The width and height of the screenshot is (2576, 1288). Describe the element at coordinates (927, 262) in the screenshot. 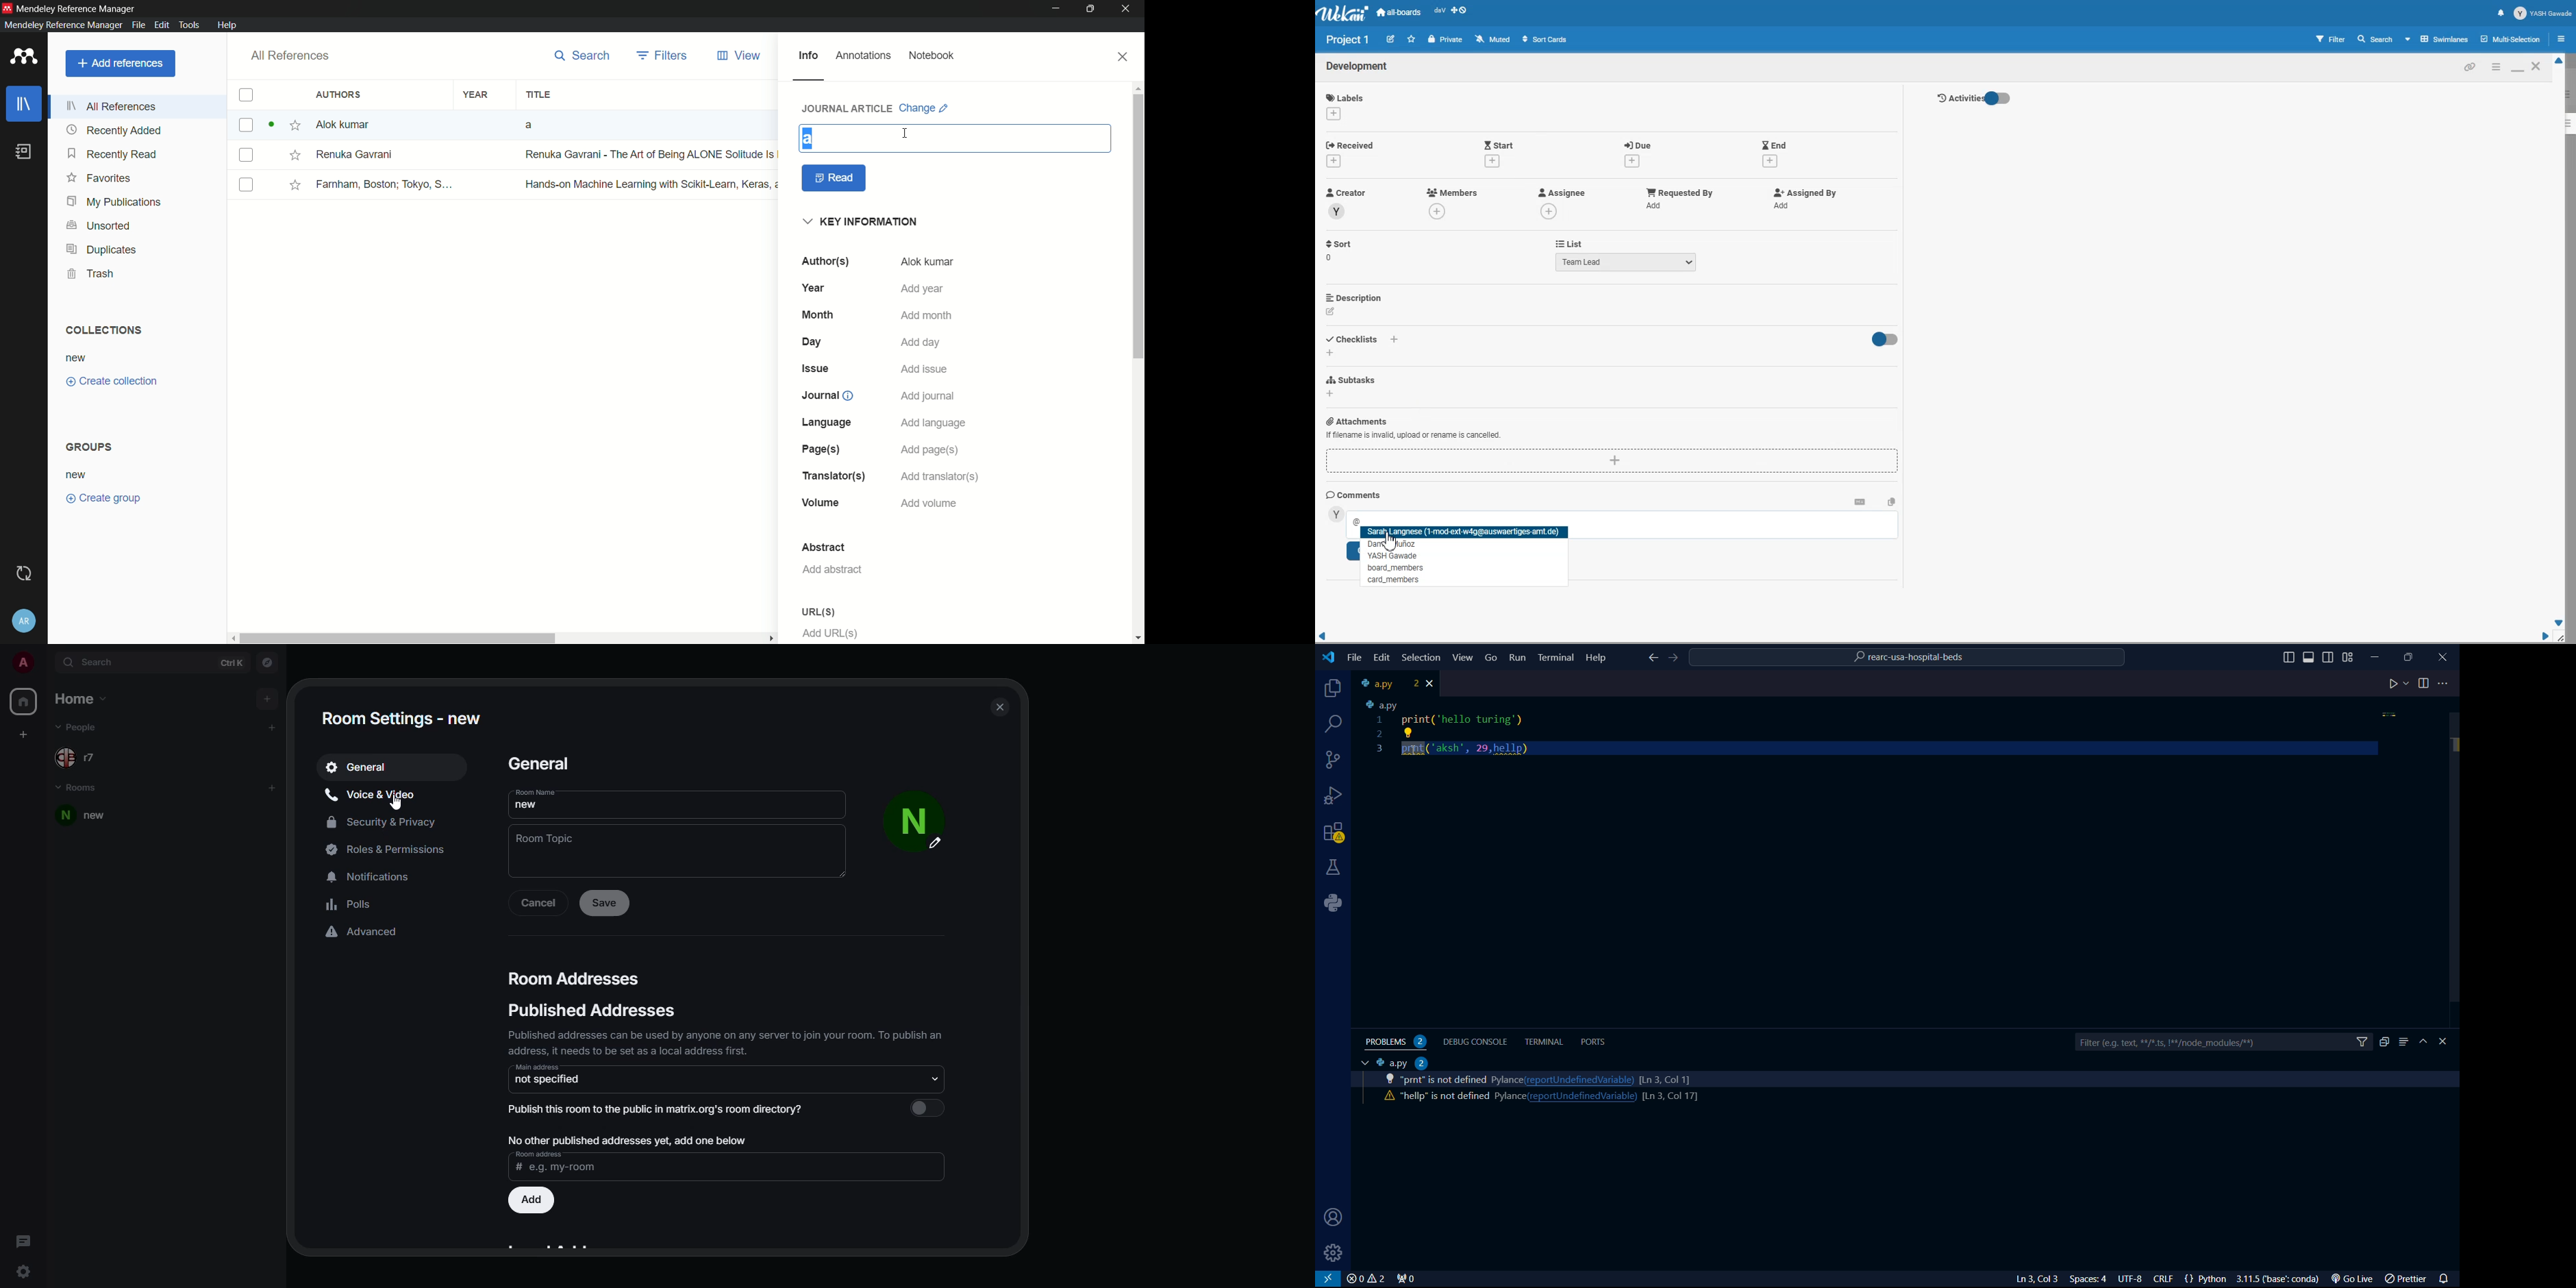

I see `alok kumar` at that location.